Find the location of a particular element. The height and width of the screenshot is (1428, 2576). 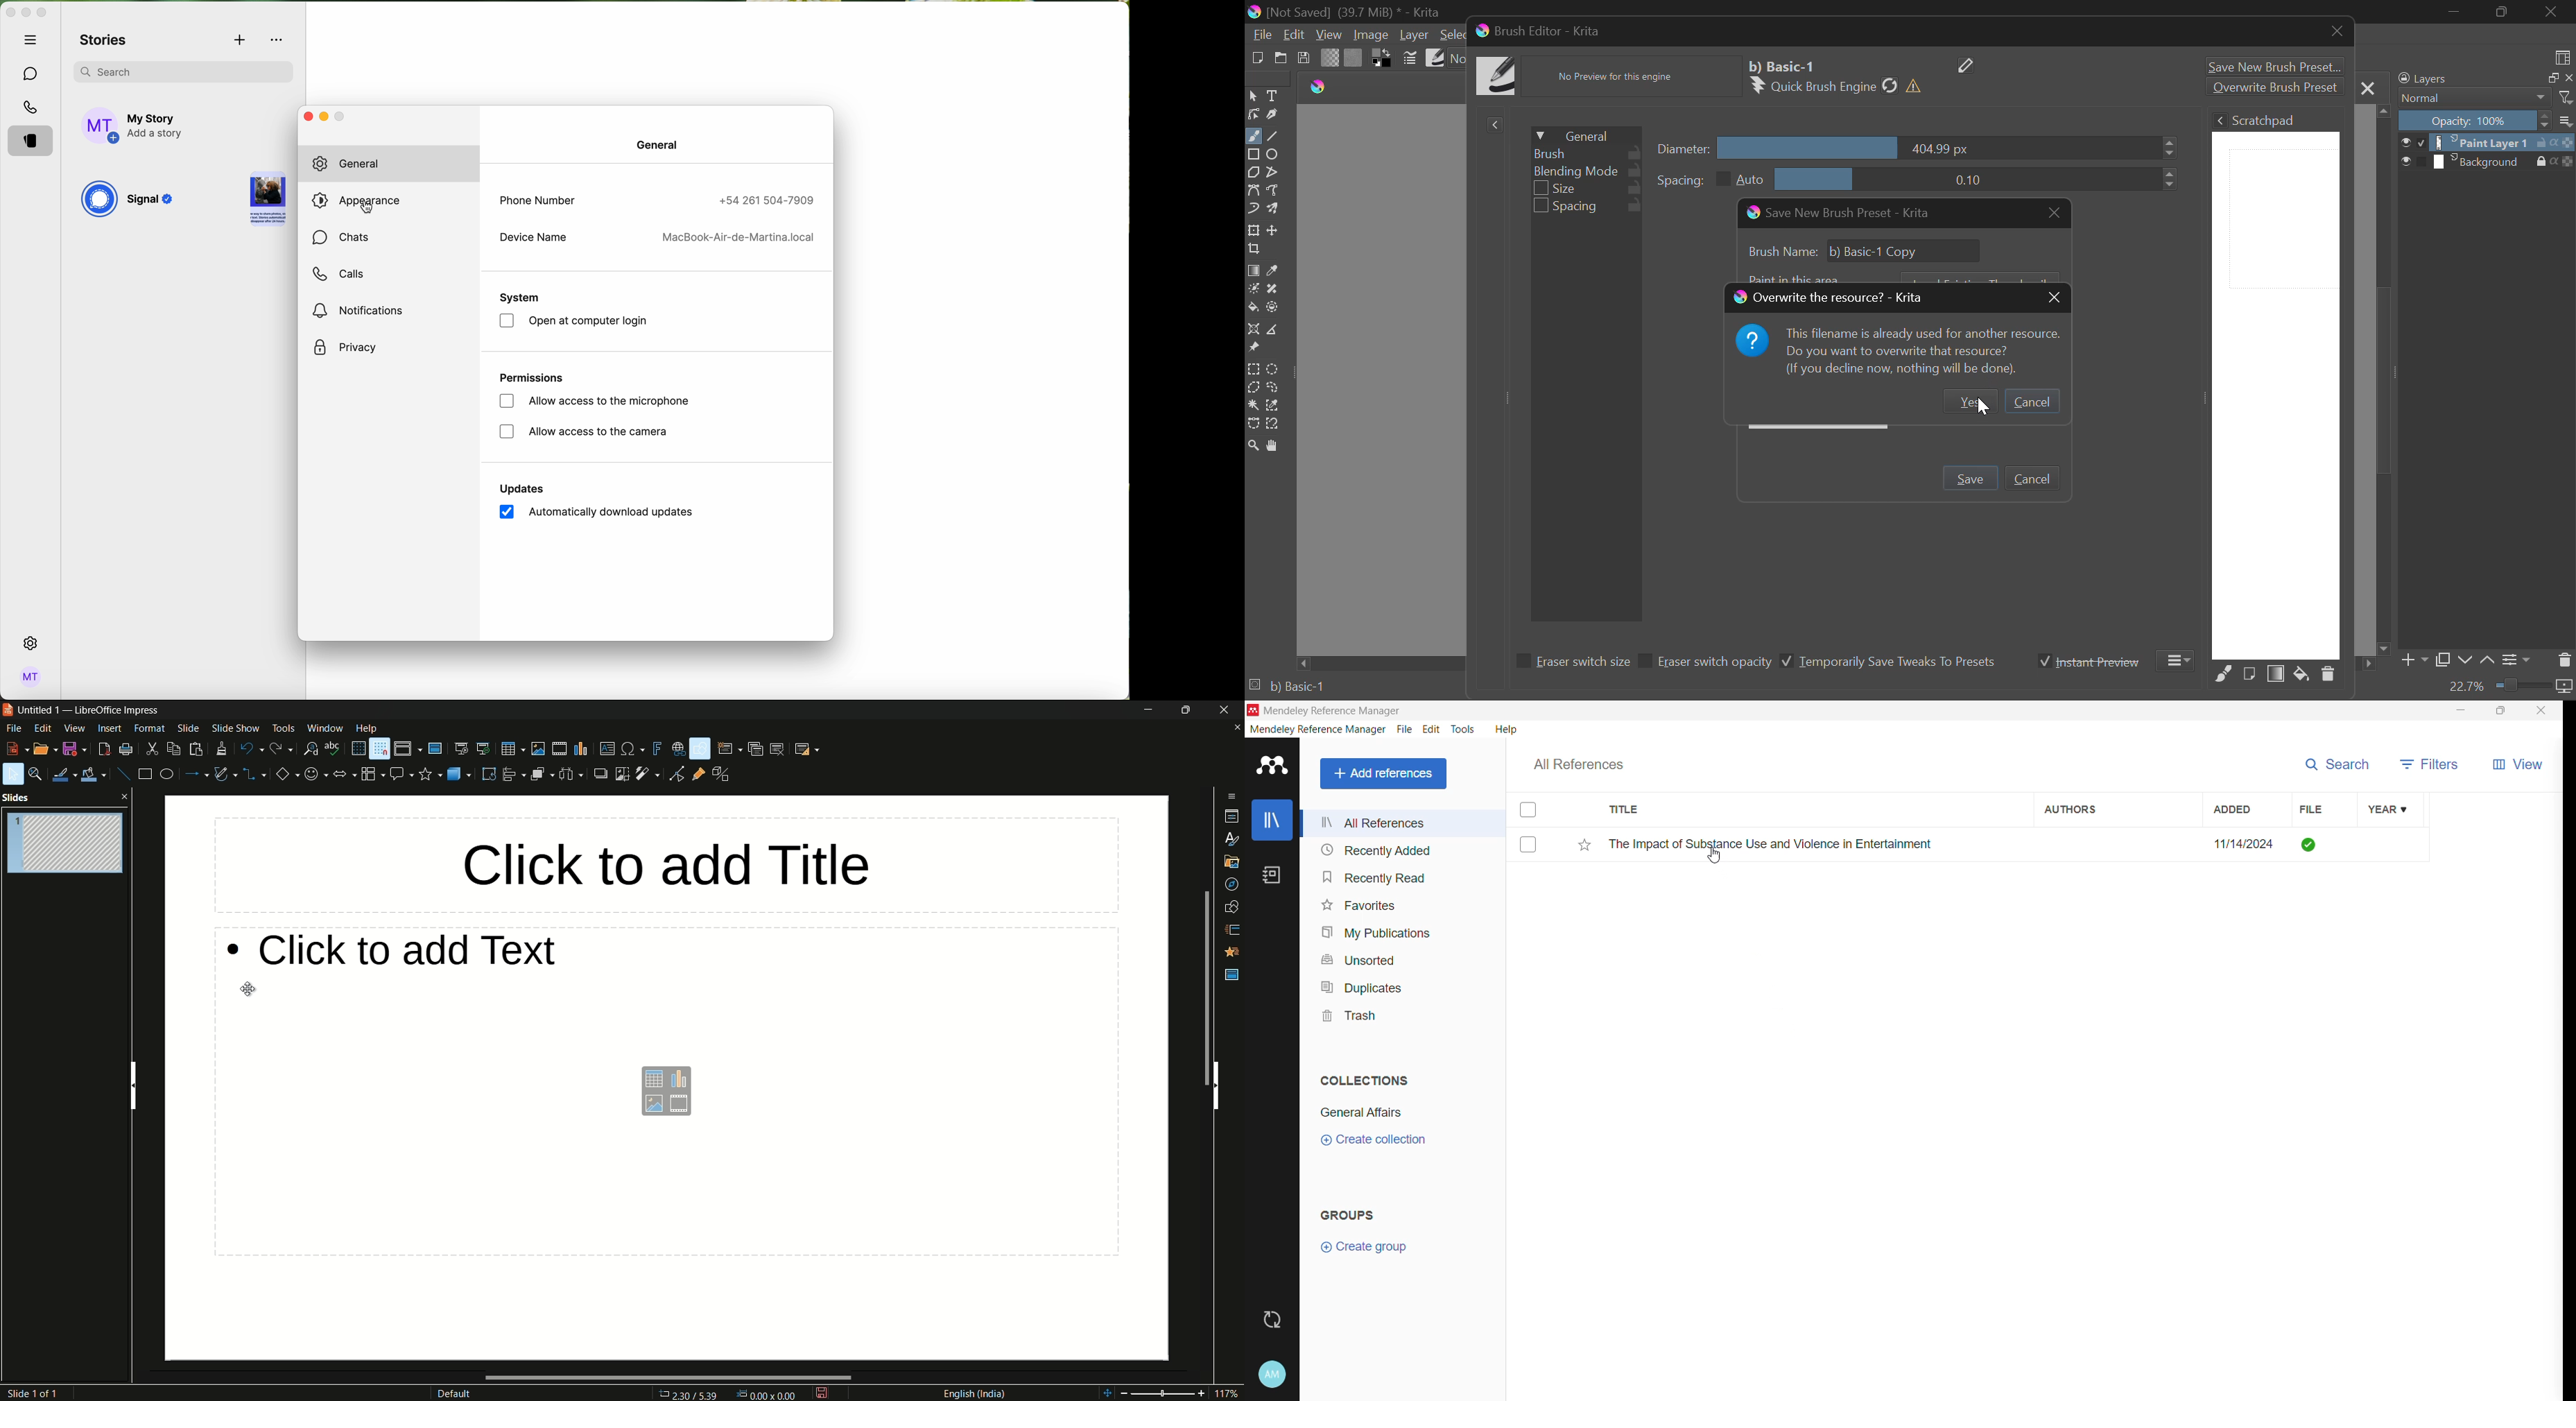

Zoom is located at coordinates (1253, 445).